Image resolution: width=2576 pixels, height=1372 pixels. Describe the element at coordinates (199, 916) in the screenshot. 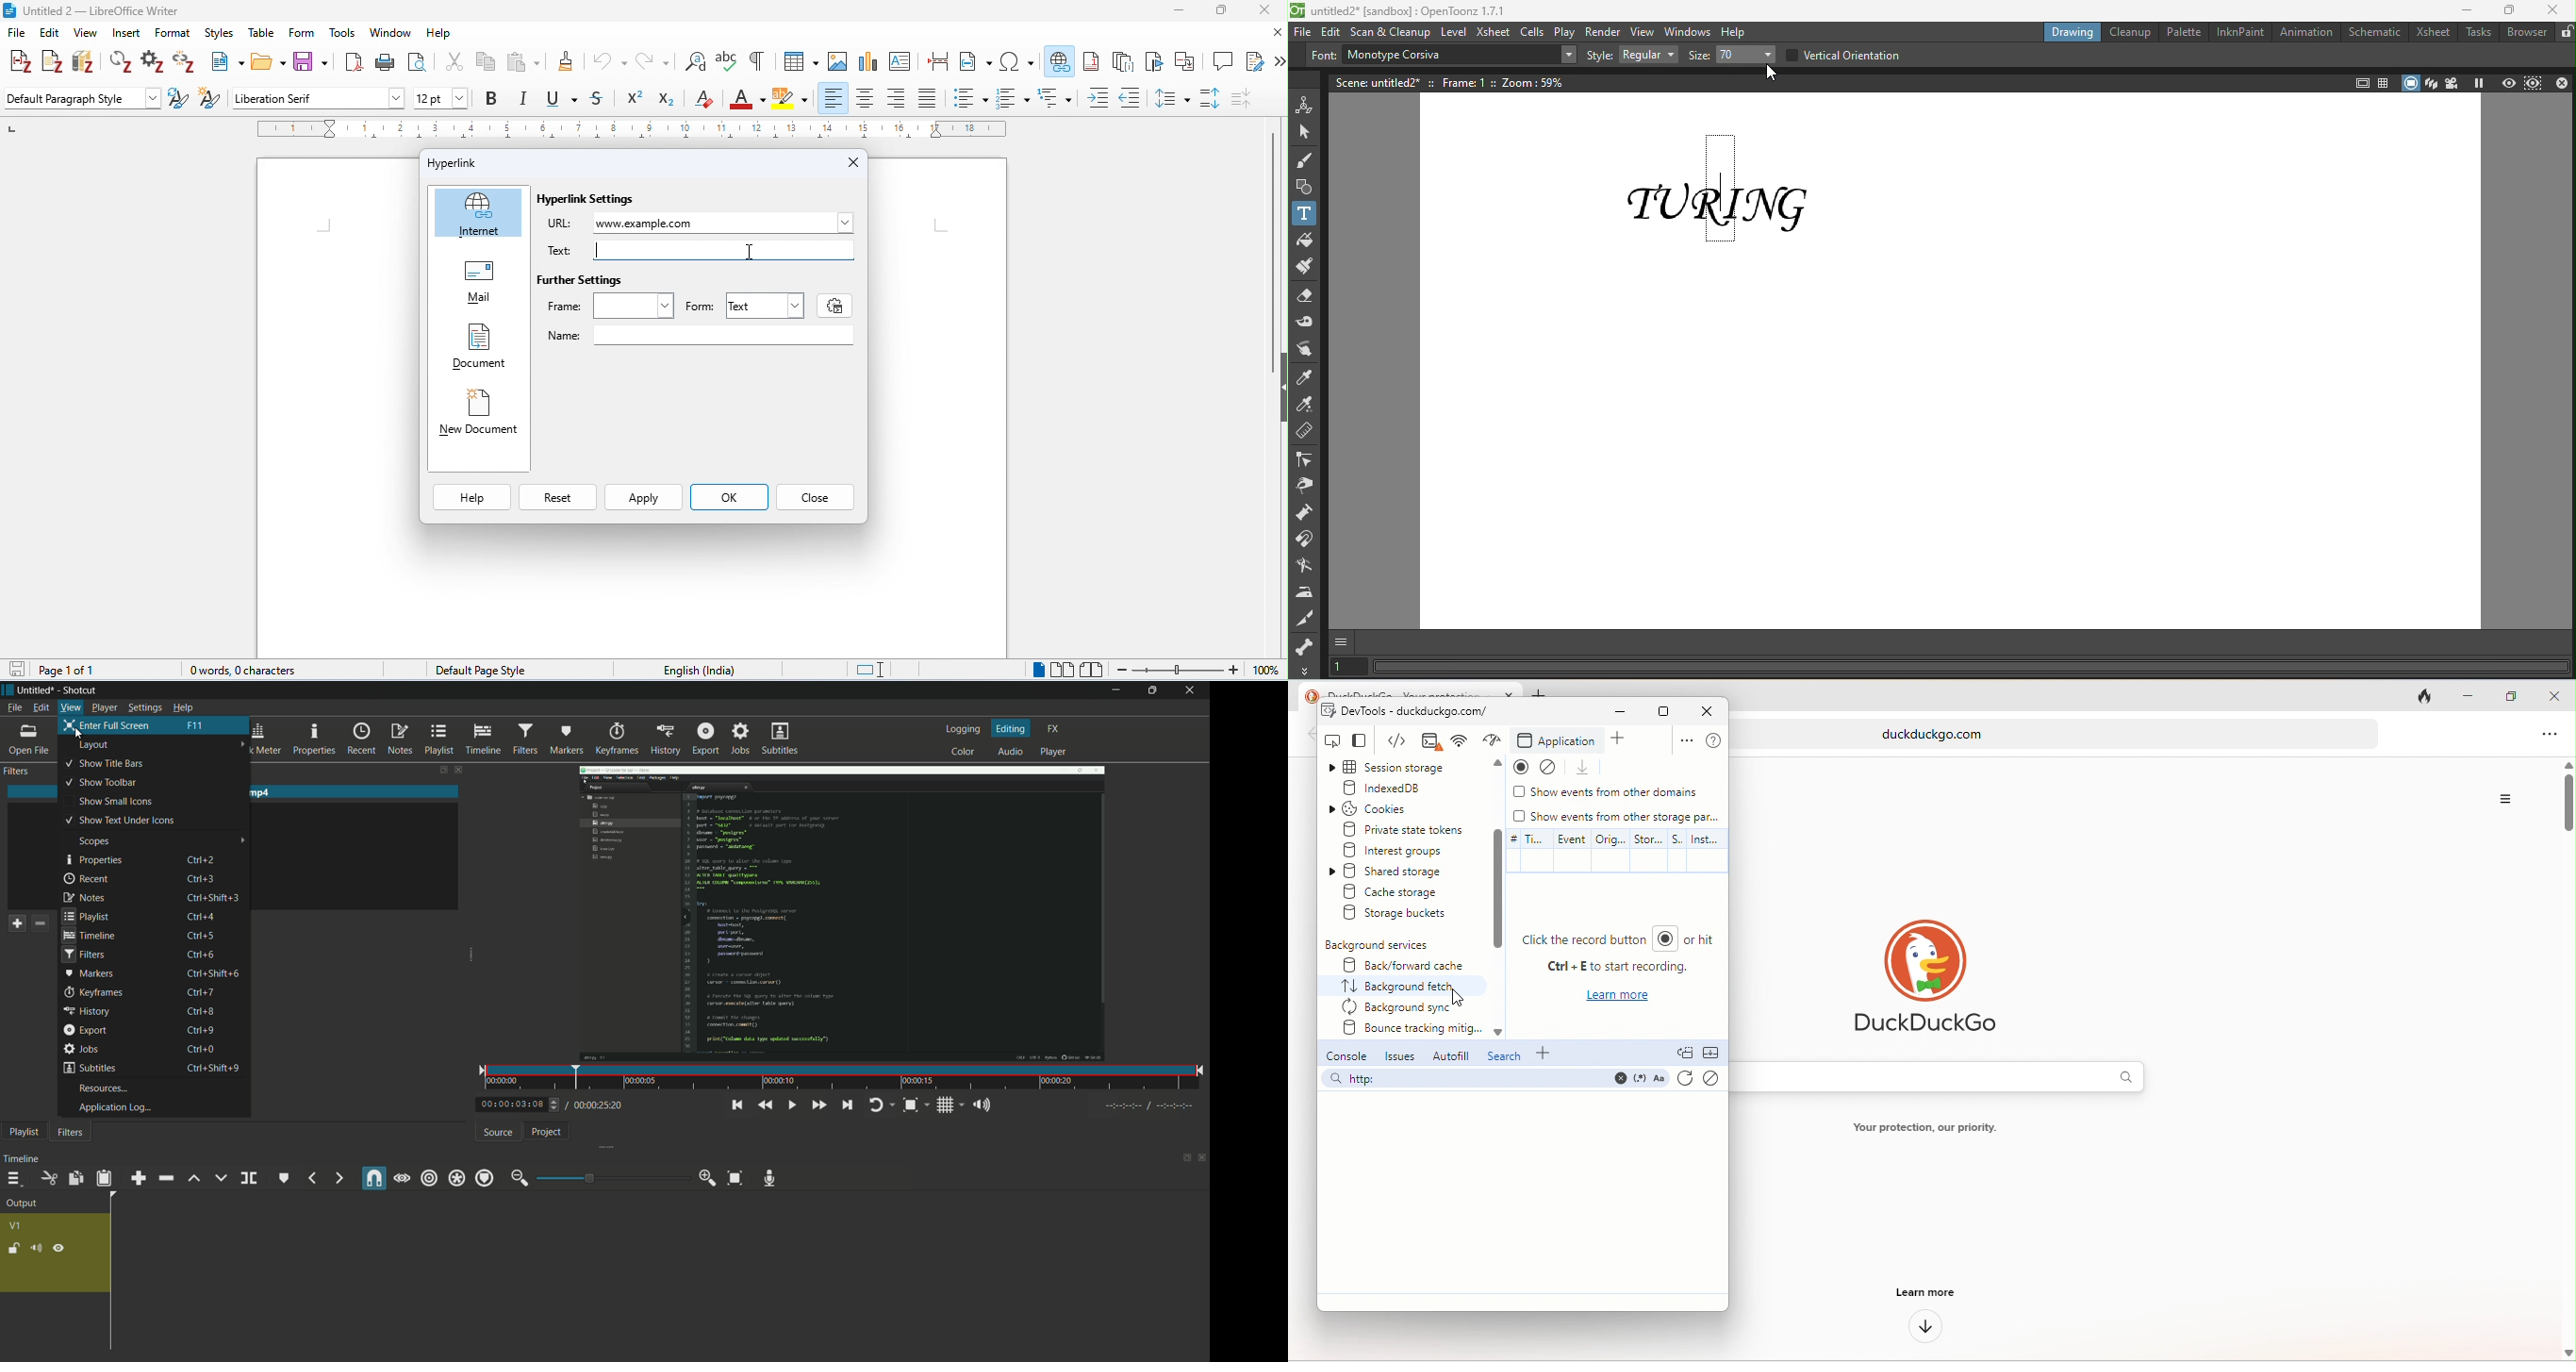

I see `Ctrl+4` at that location.